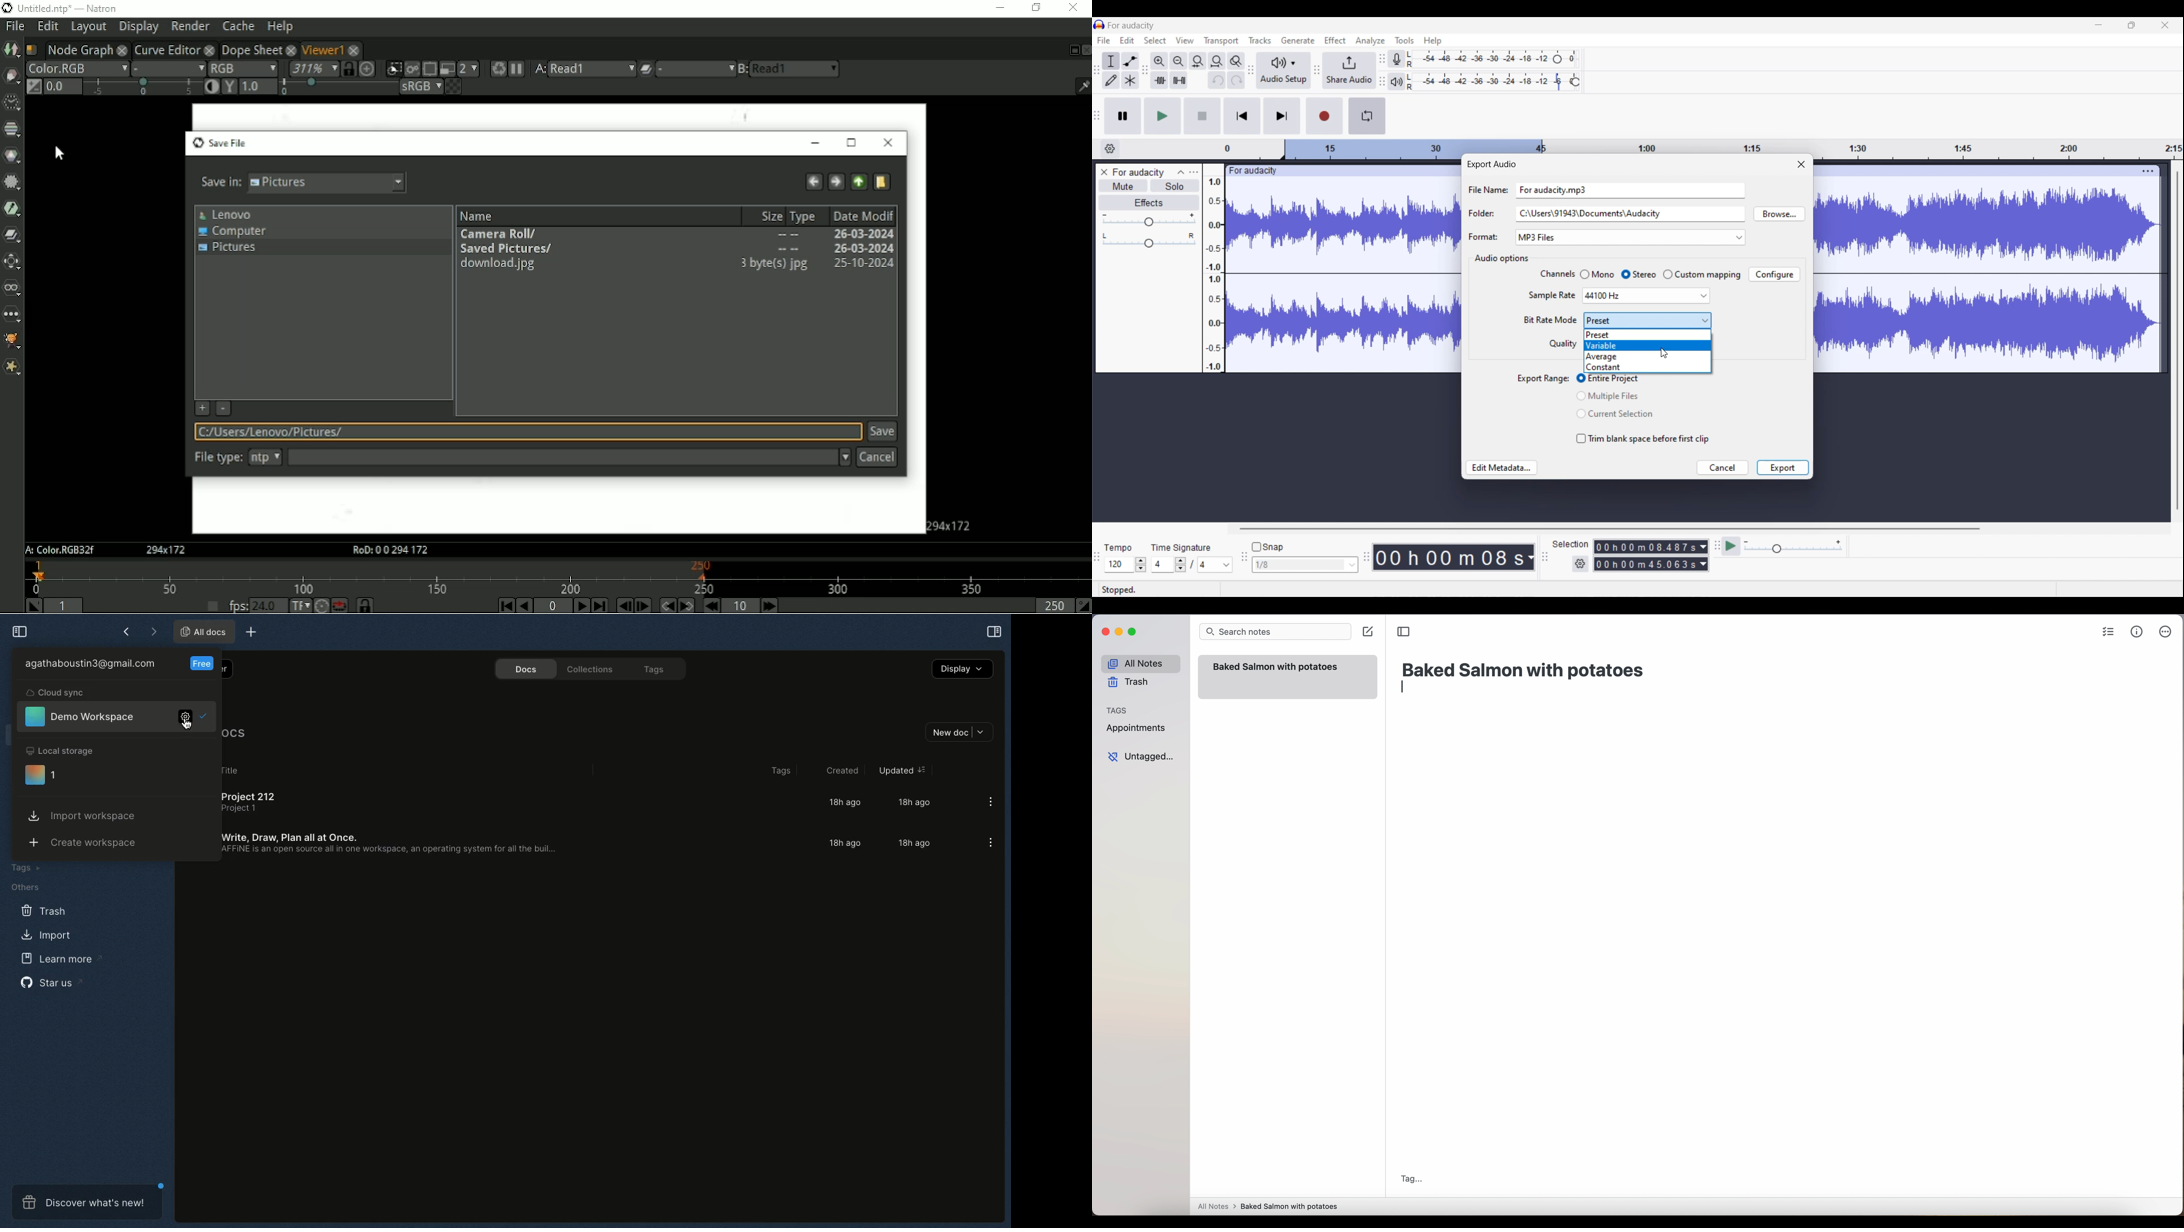 This screenshot has width=2184, height=1232. I want to click on Mute, so click(1124, 185).